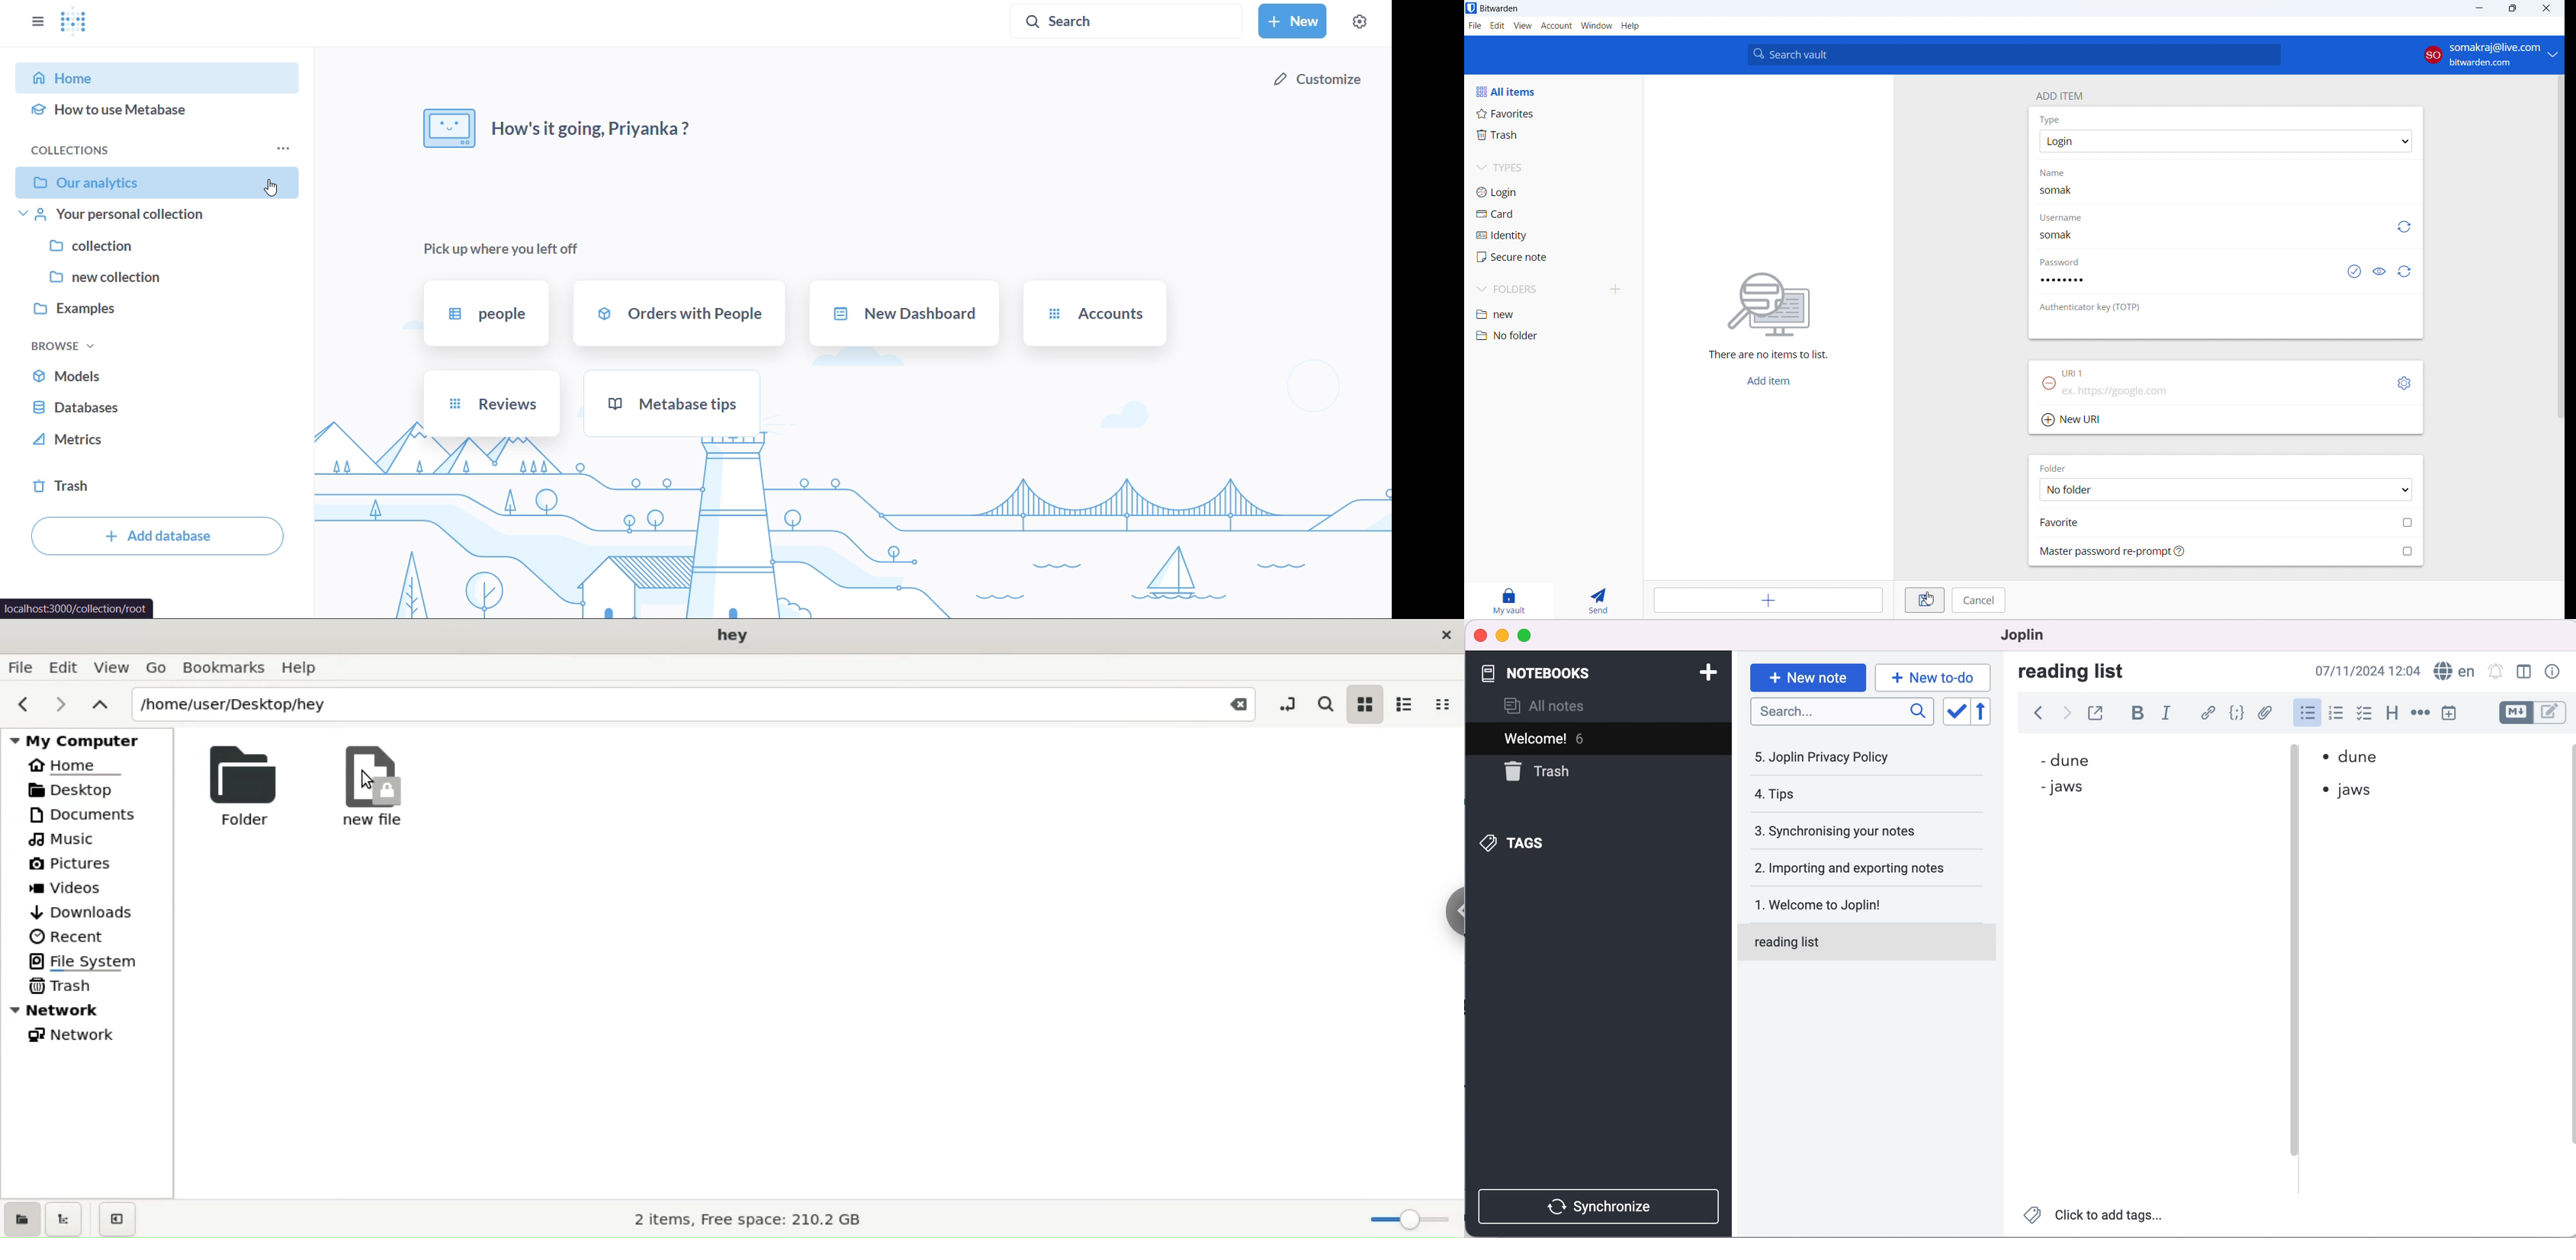  I want to click on FOLDER, so click(2056, 468).